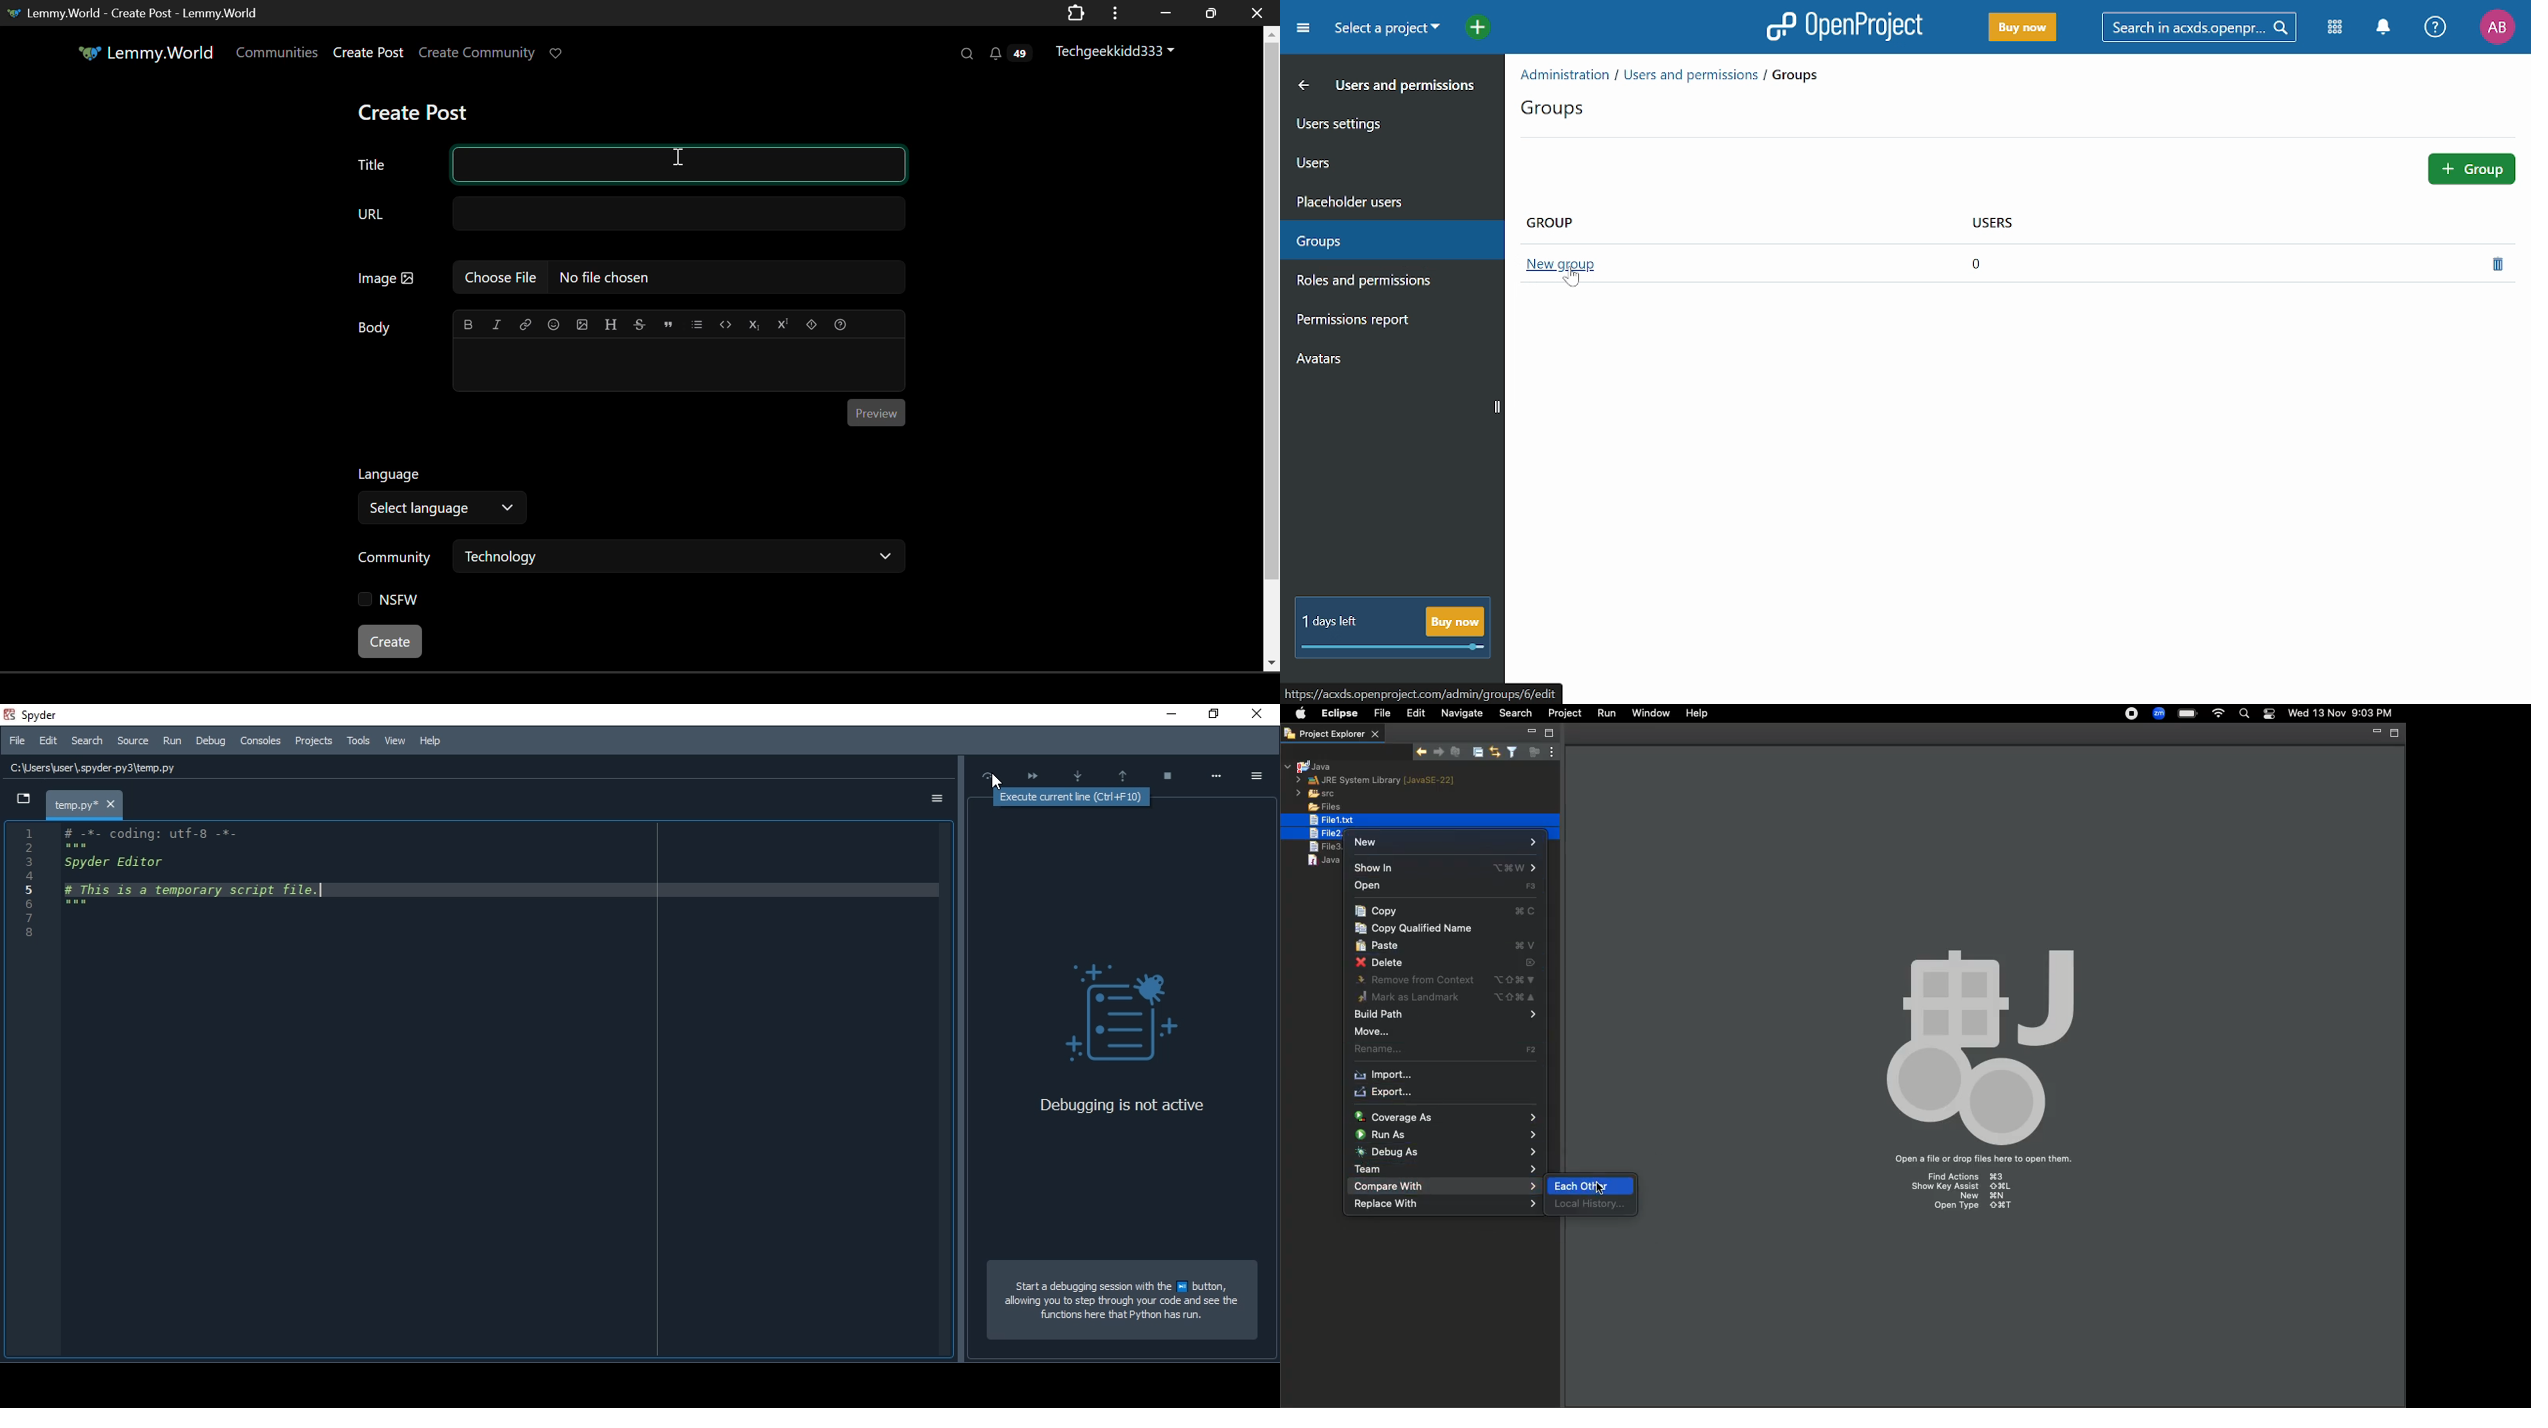  I want to click on Numbers of line, so click(22, 888).